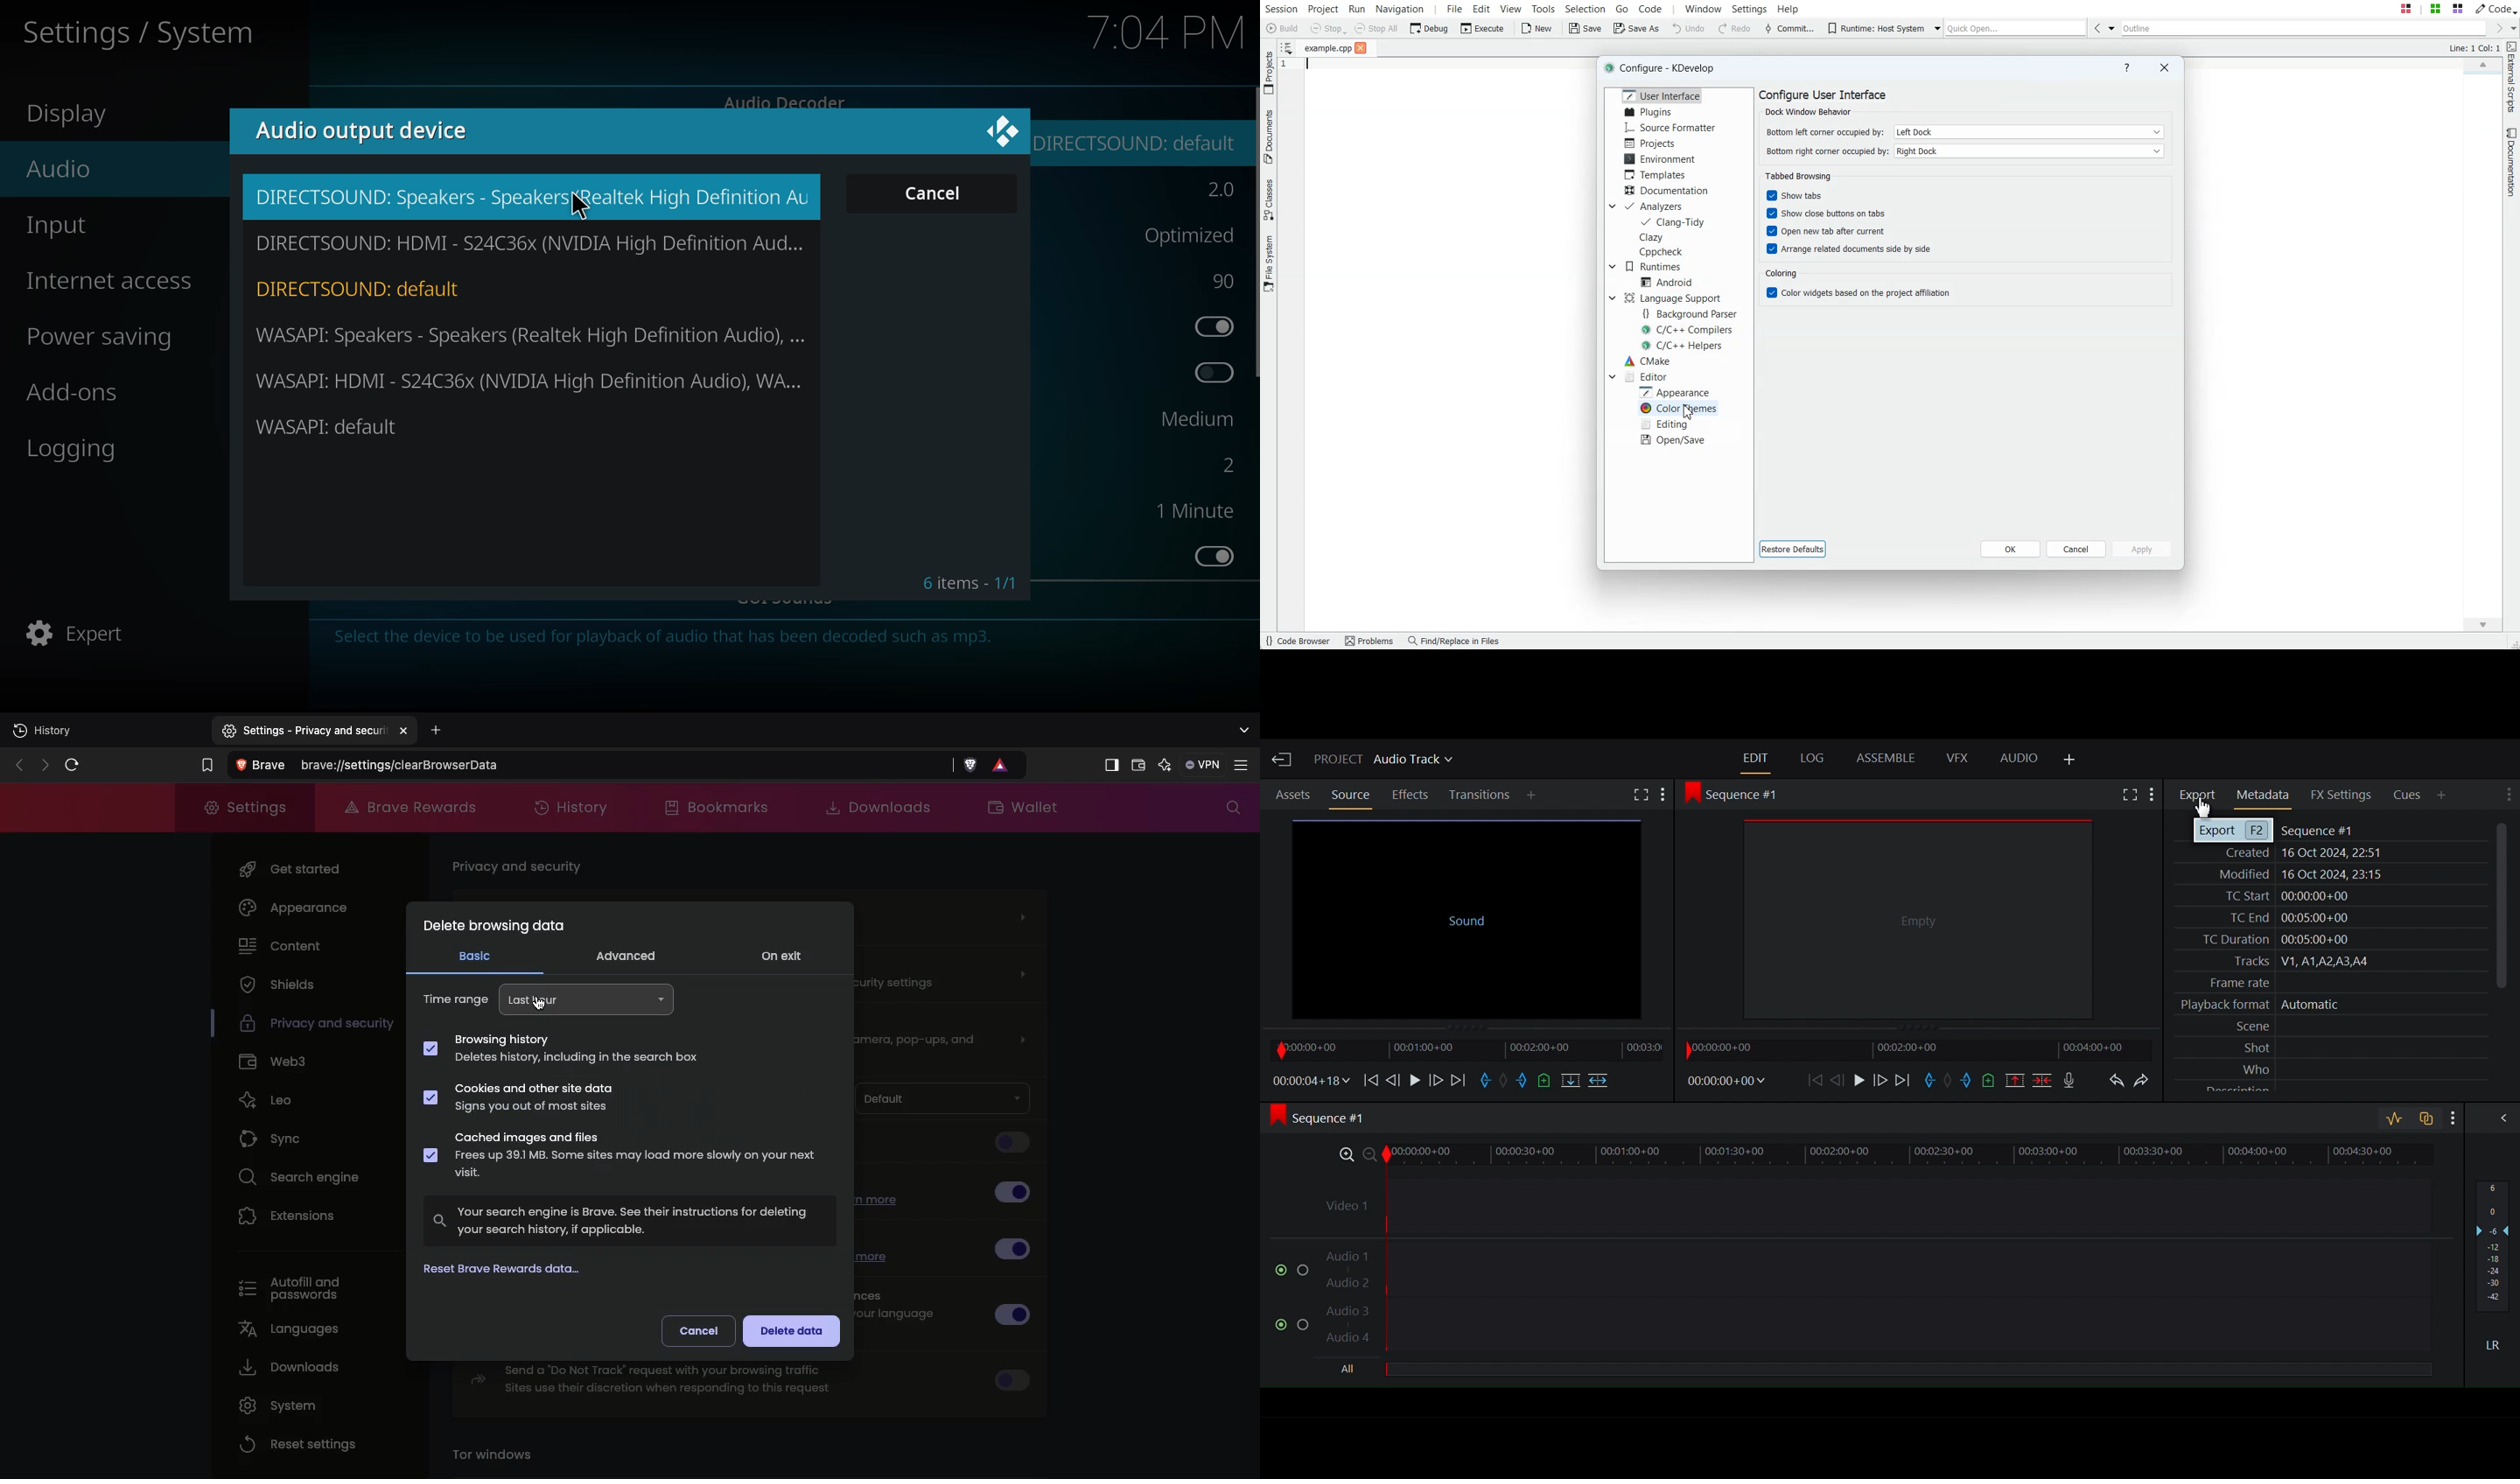  I want to click on Tor windows, so click(498, 1455).